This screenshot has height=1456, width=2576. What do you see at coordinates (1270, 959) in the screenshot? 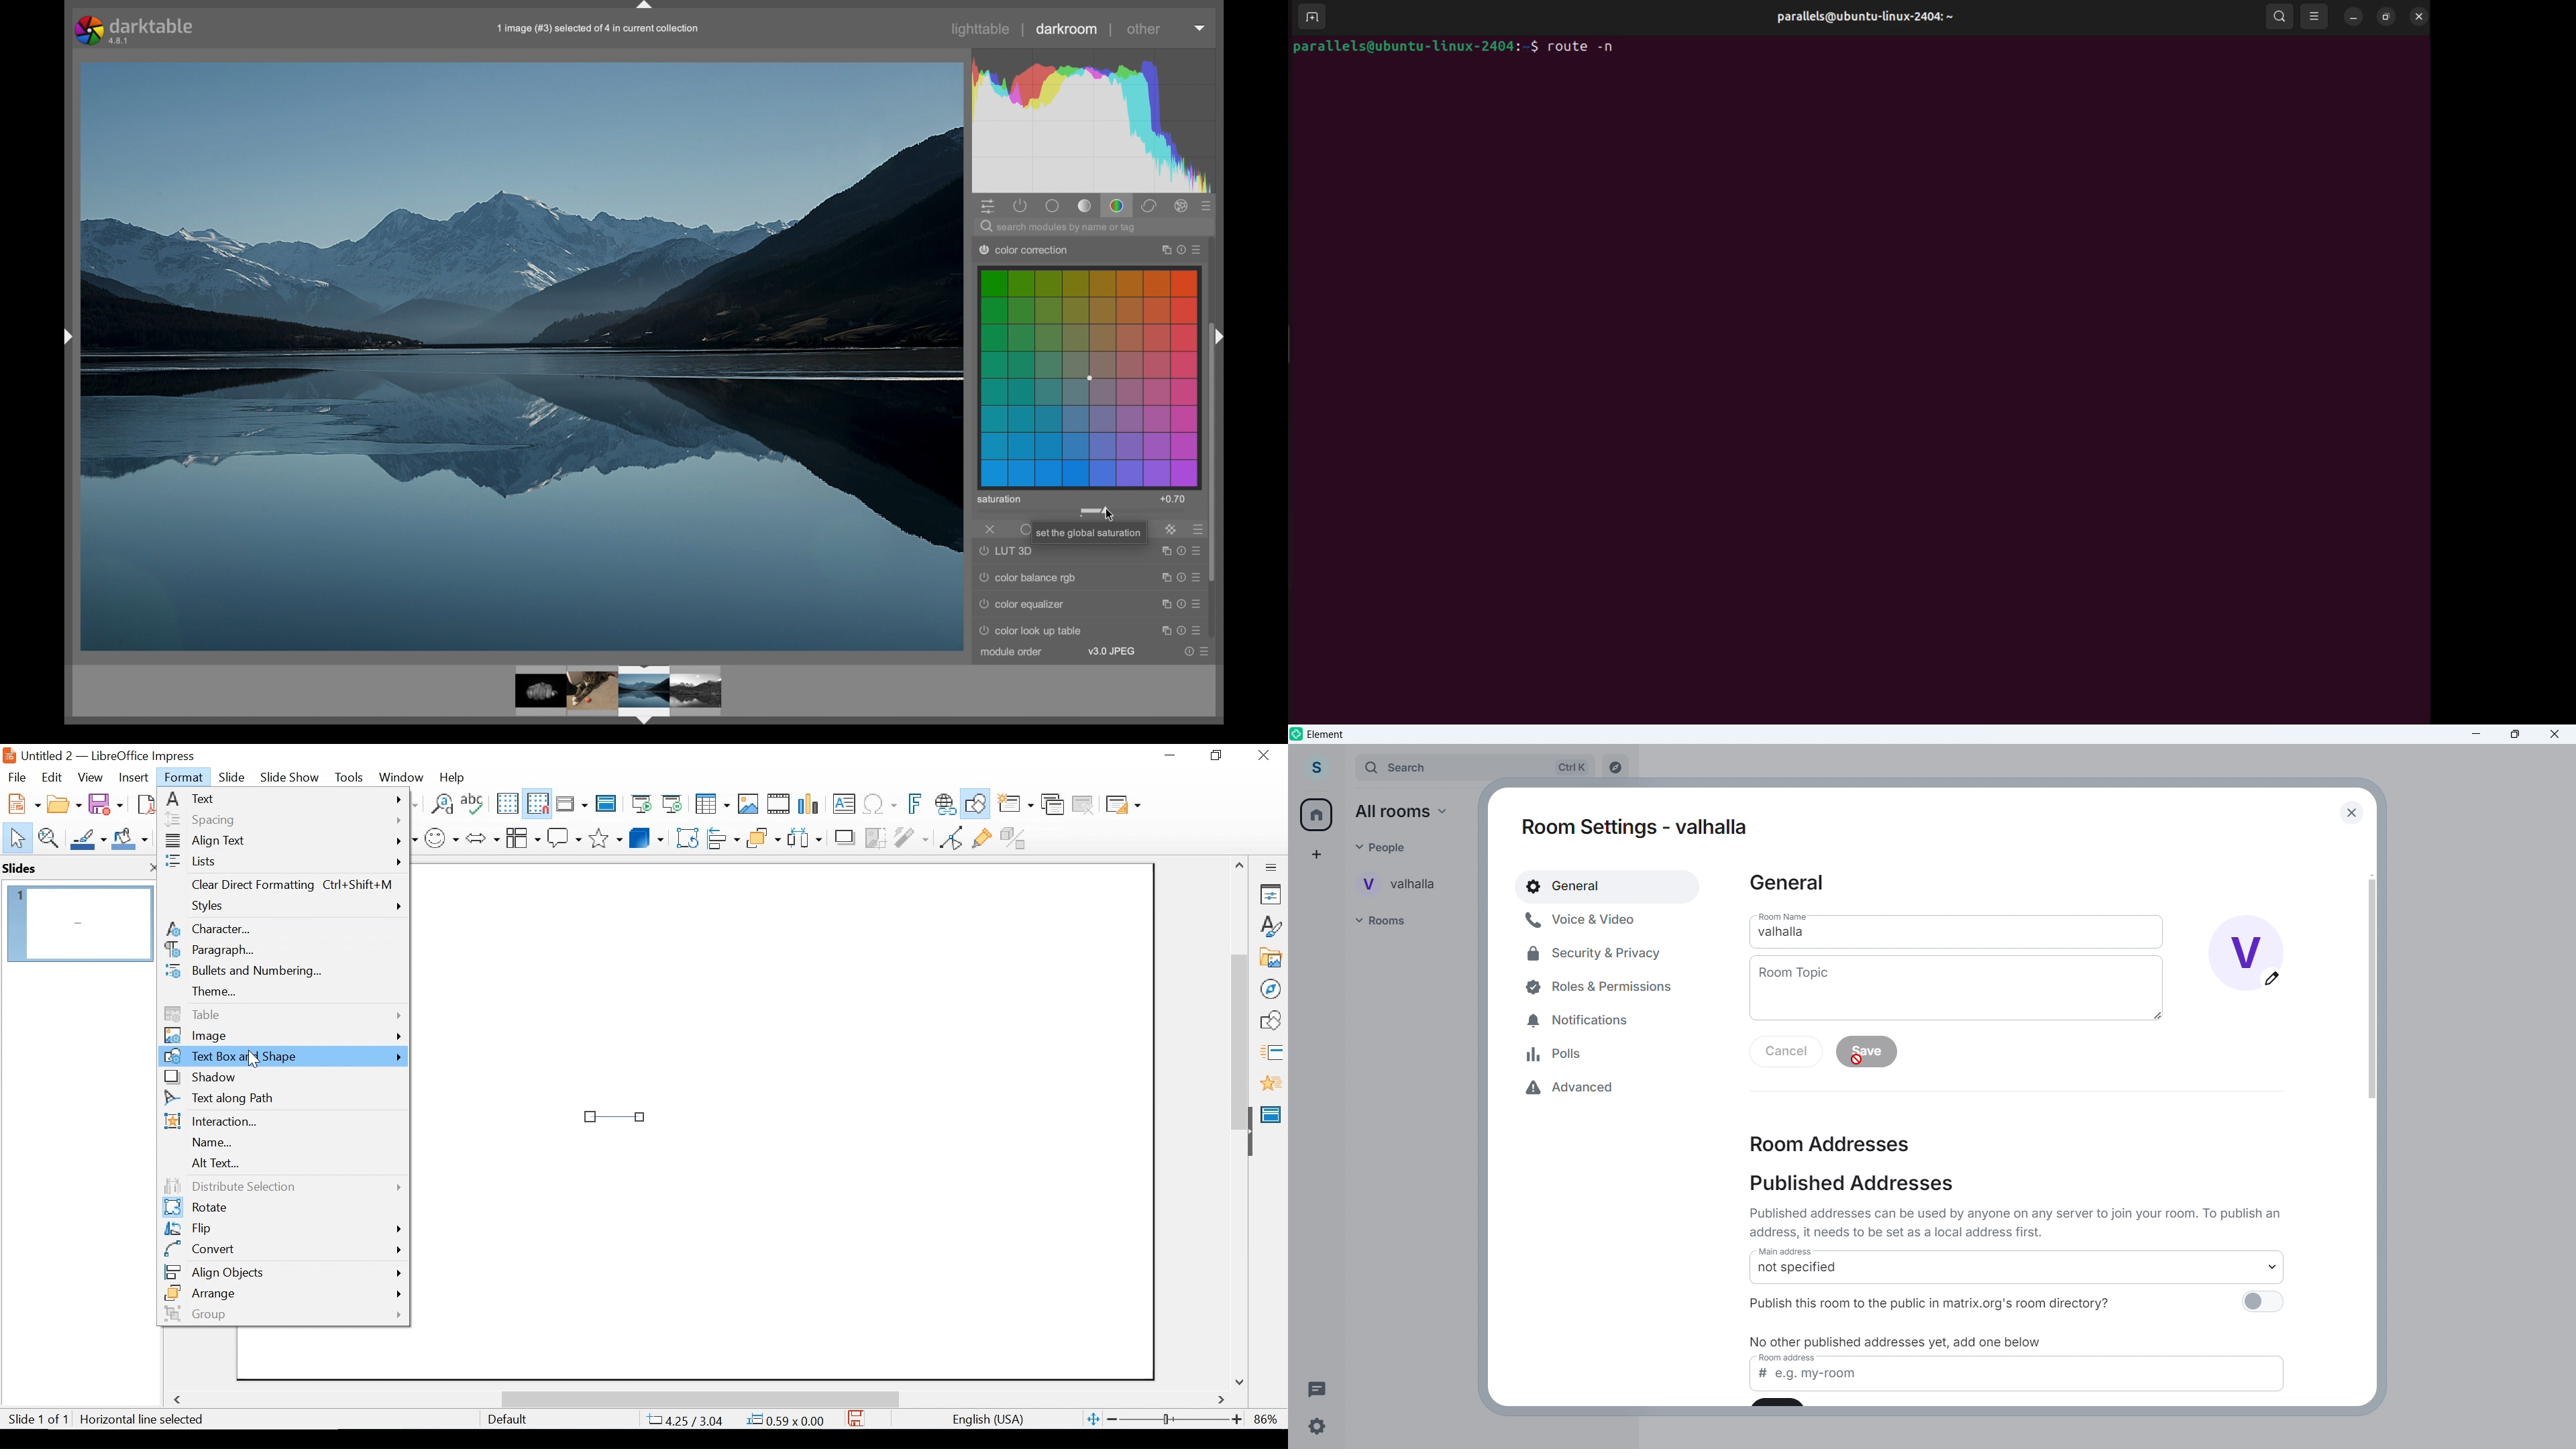
I see `Galler` at bounding box center [1270, 959].